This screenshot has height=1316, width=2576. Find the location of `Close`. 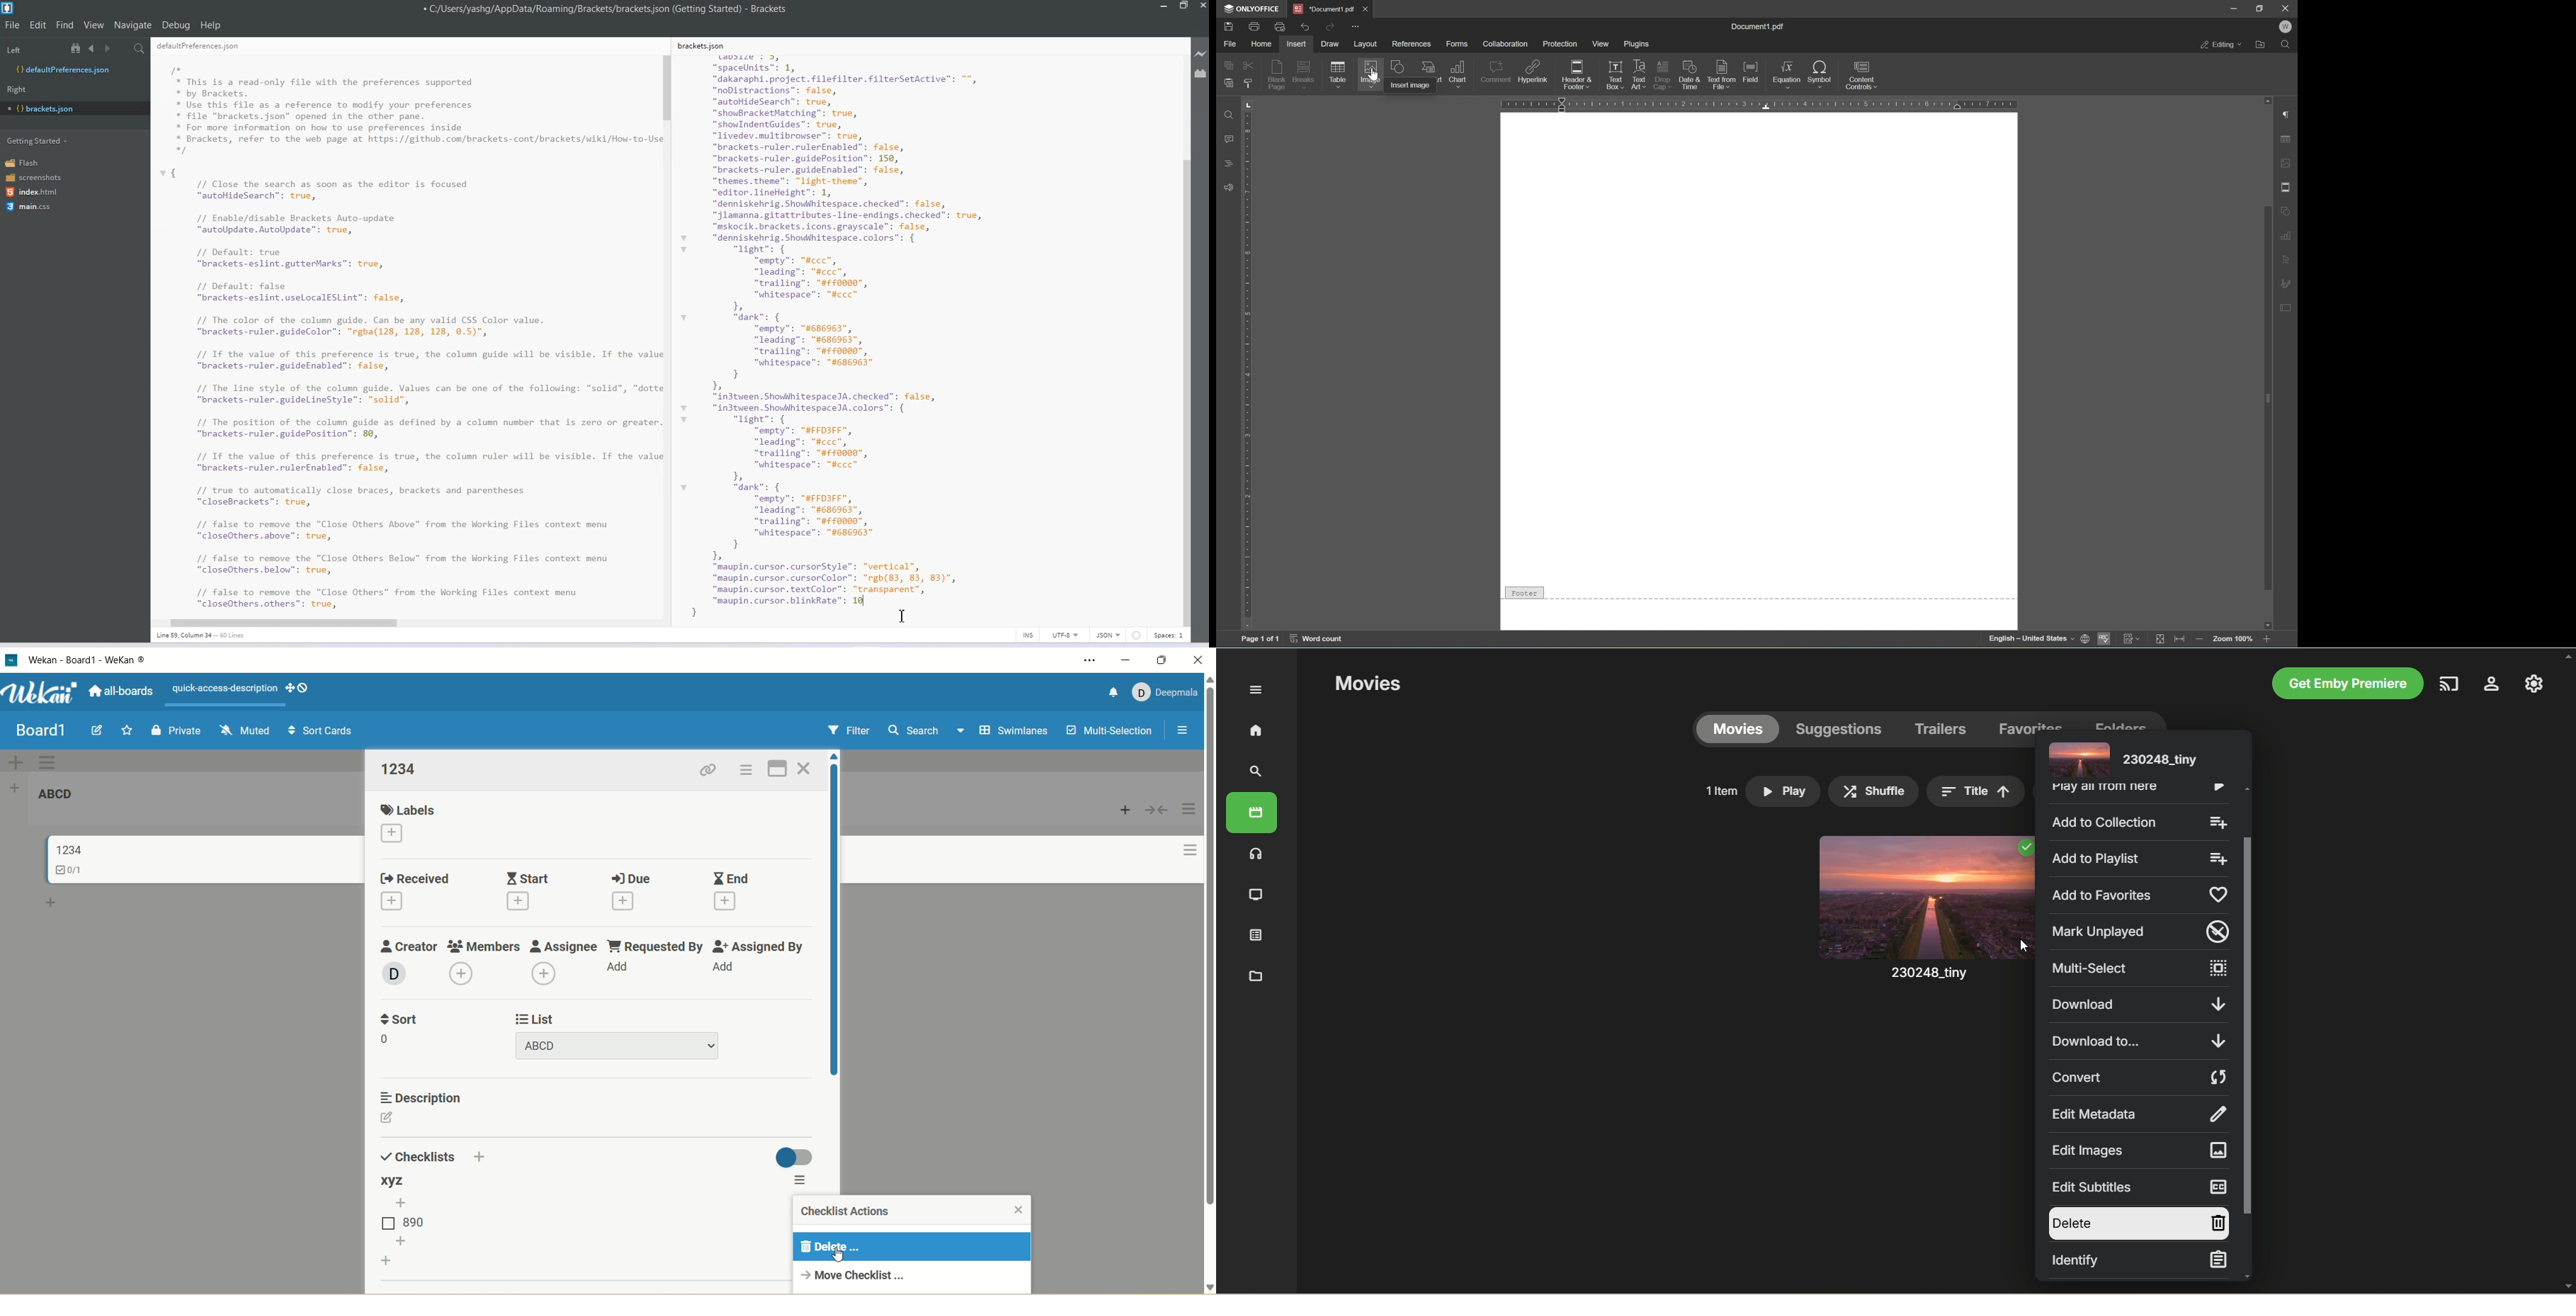

Close is located at coordinates (1202, 7).